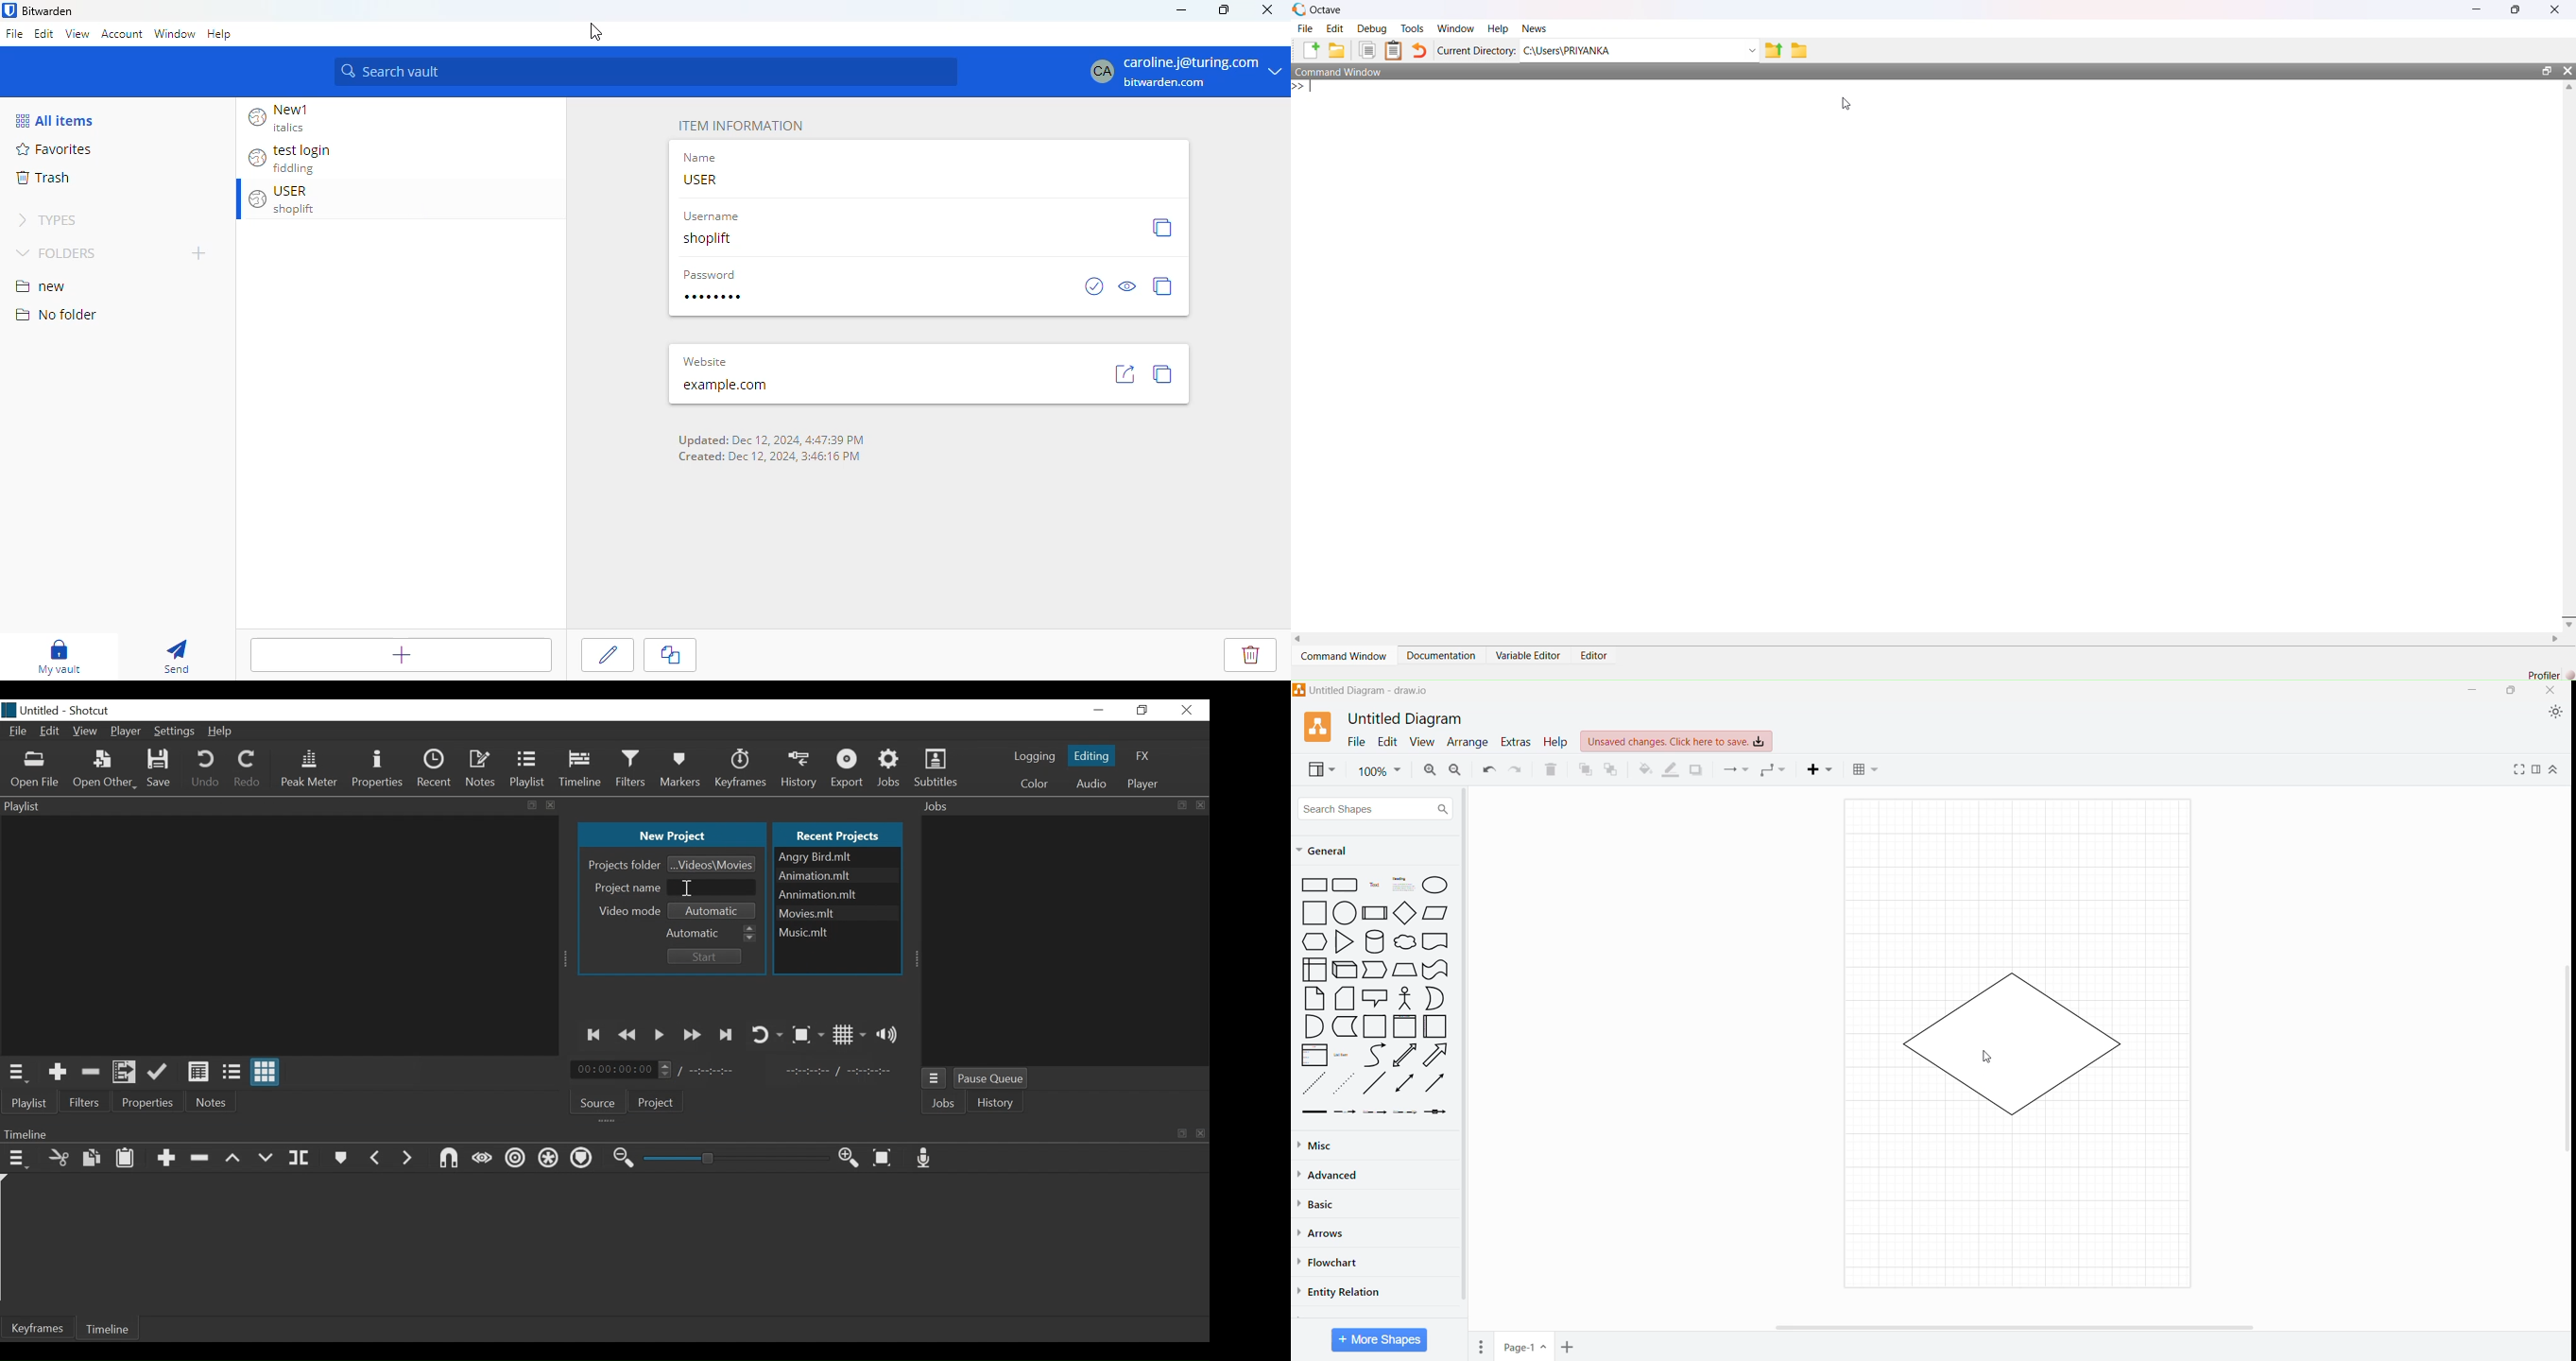  I want to click on Undo, so click(205, 771).